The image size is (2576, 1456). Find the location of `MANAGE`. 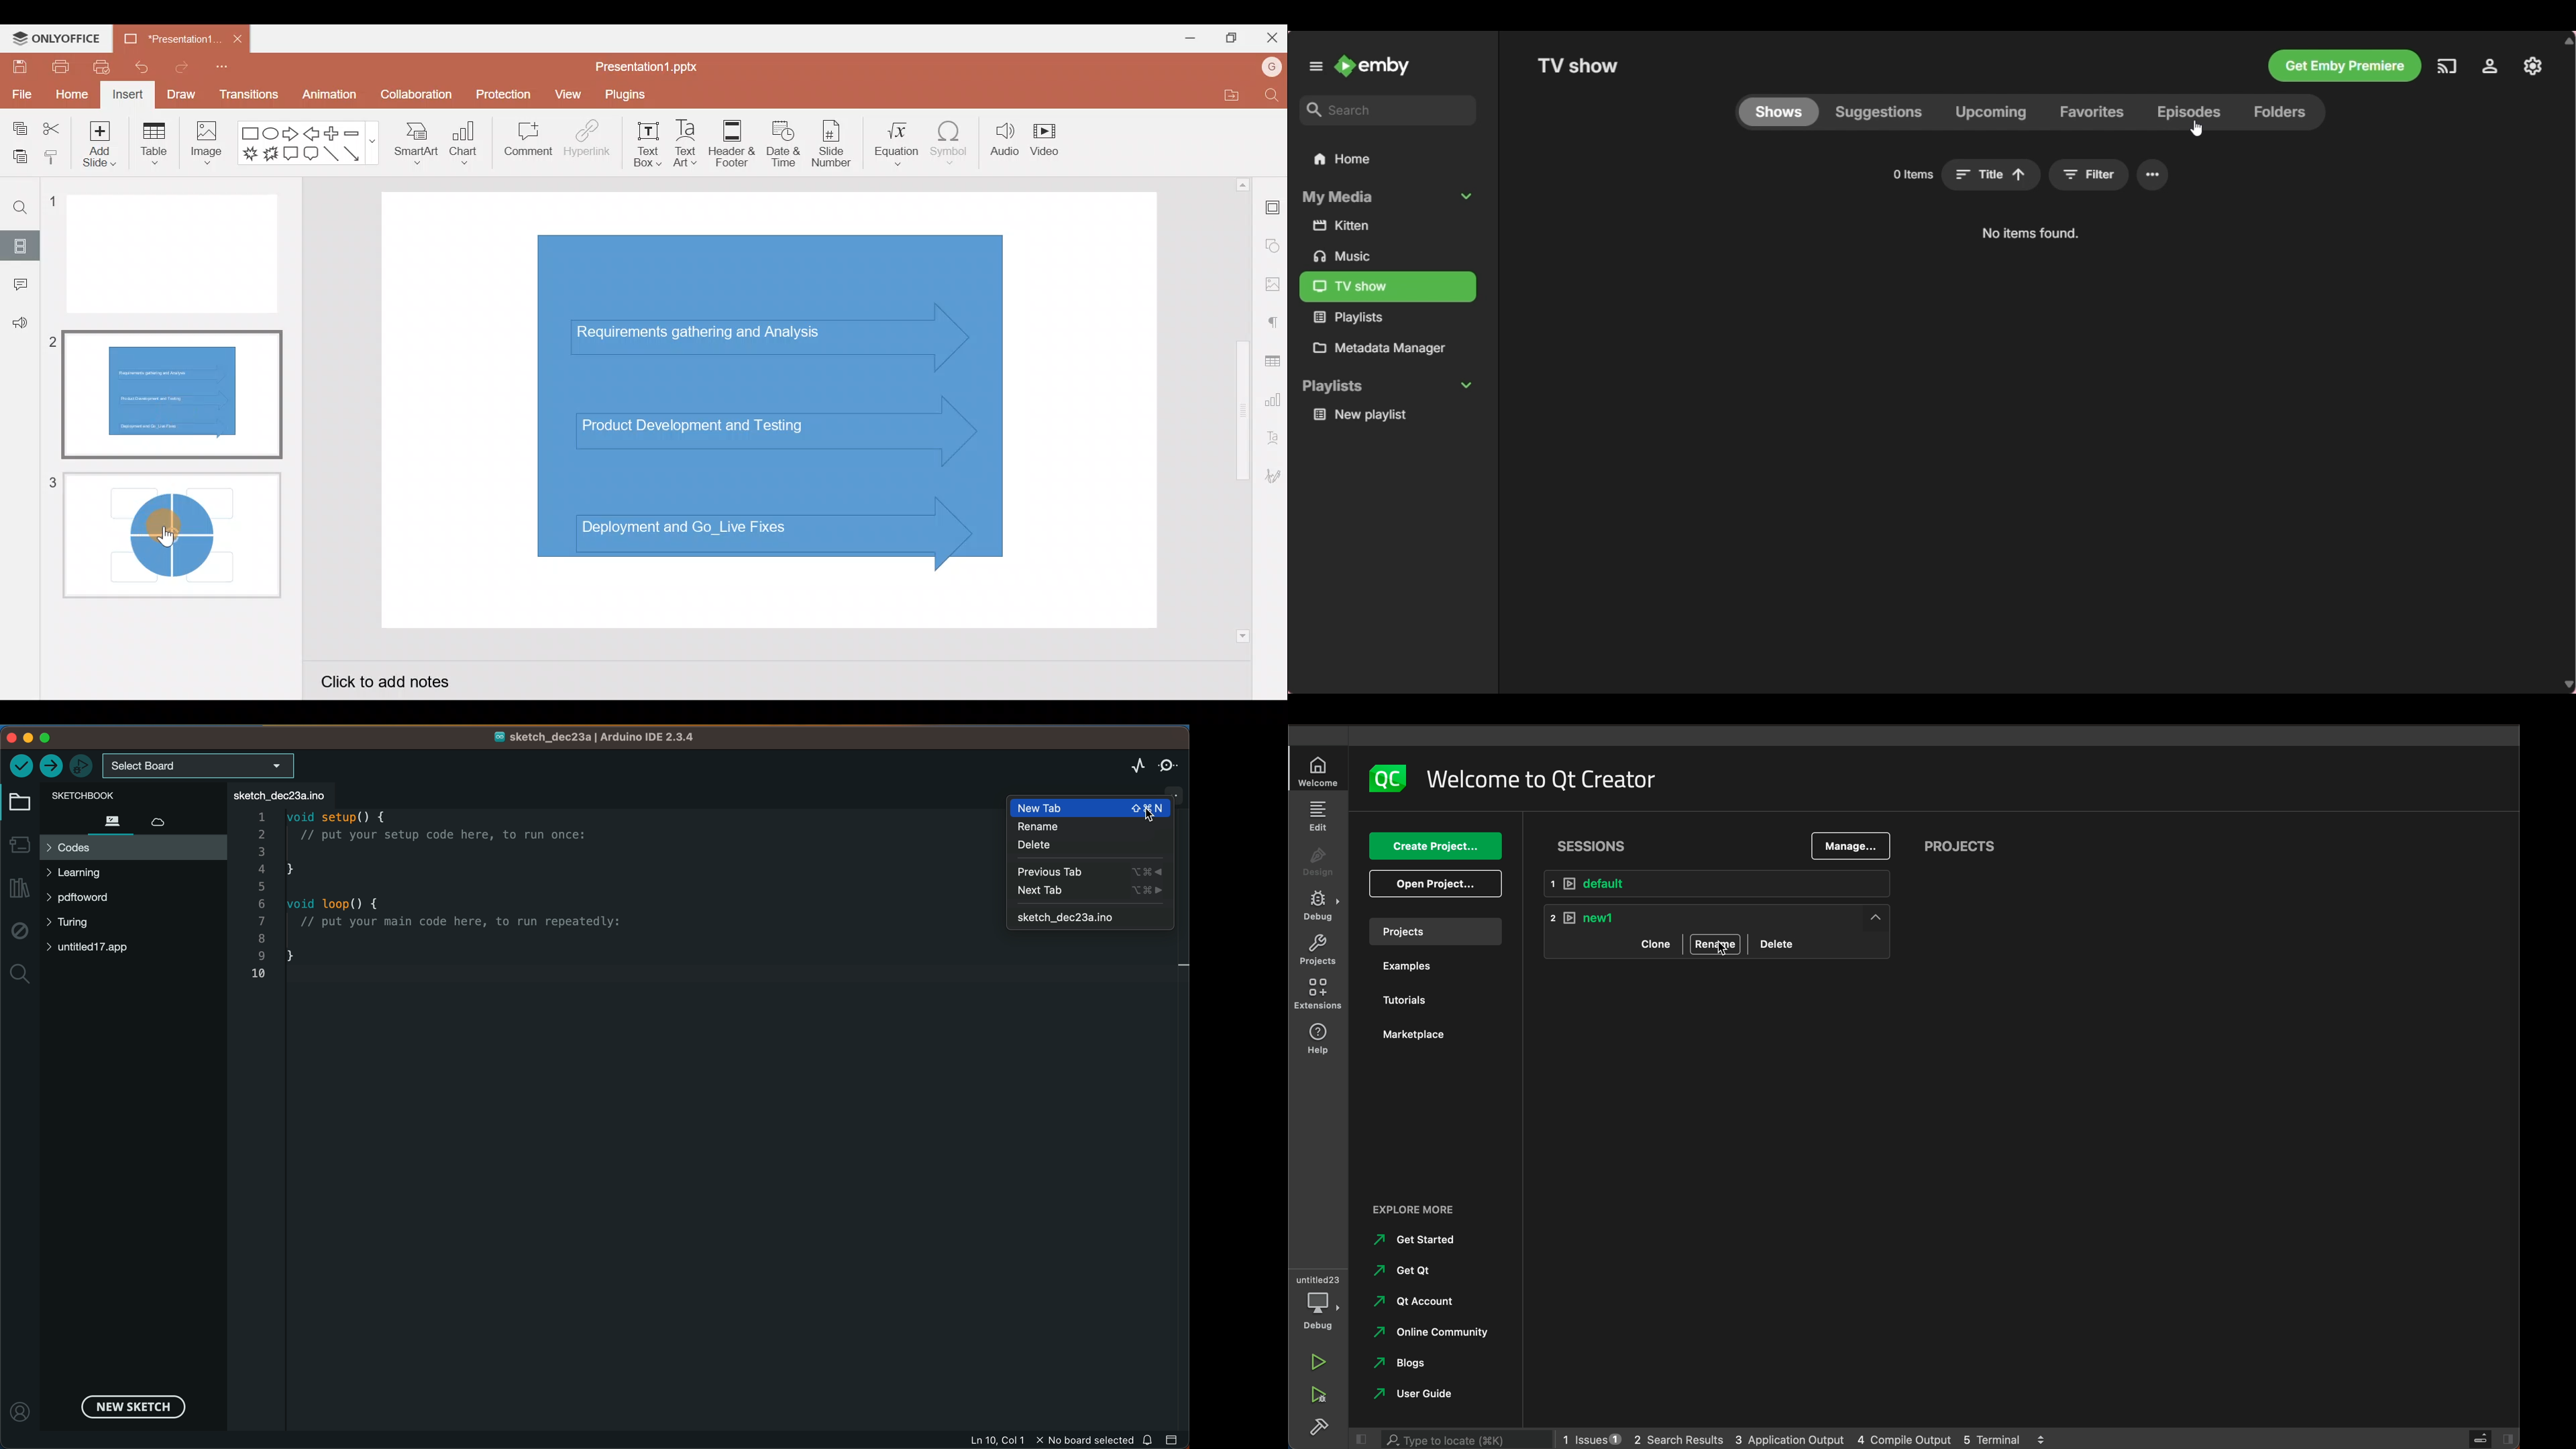

MANAGE is located at coordinates (1850, 847).